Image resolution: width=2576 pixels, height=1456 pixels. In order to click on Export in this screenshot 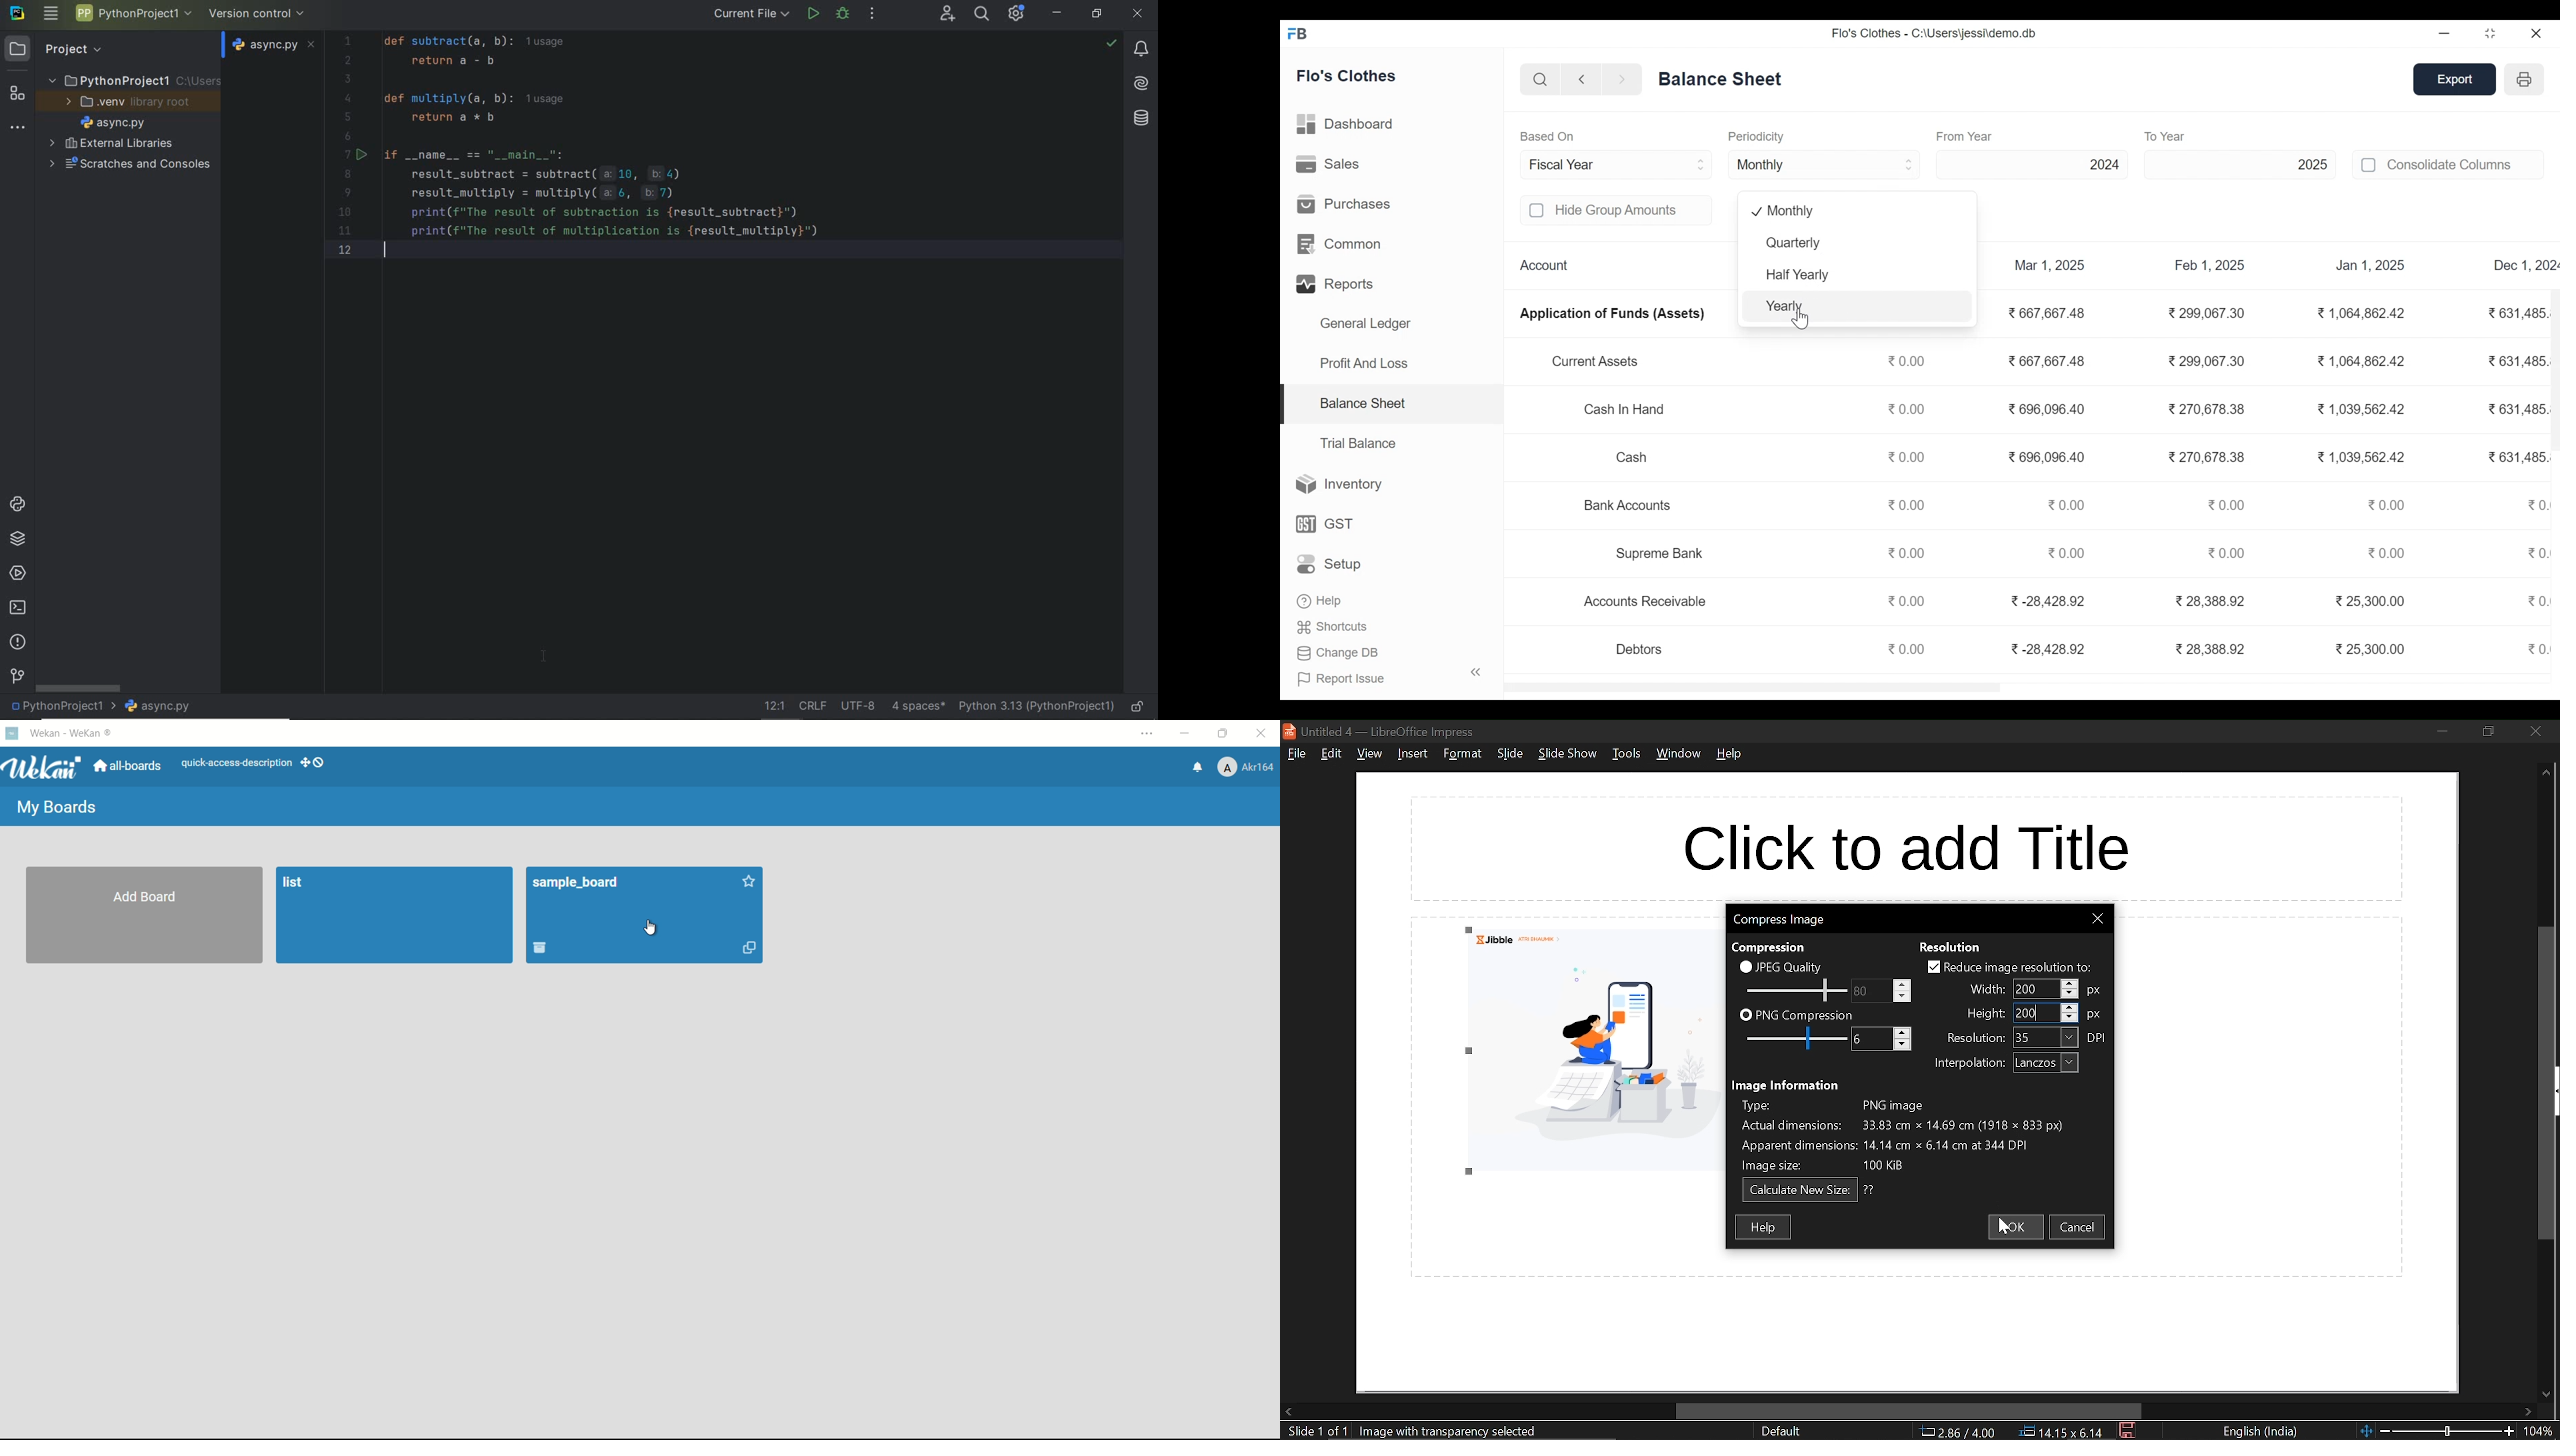, I will do `click(2456, 80)`.